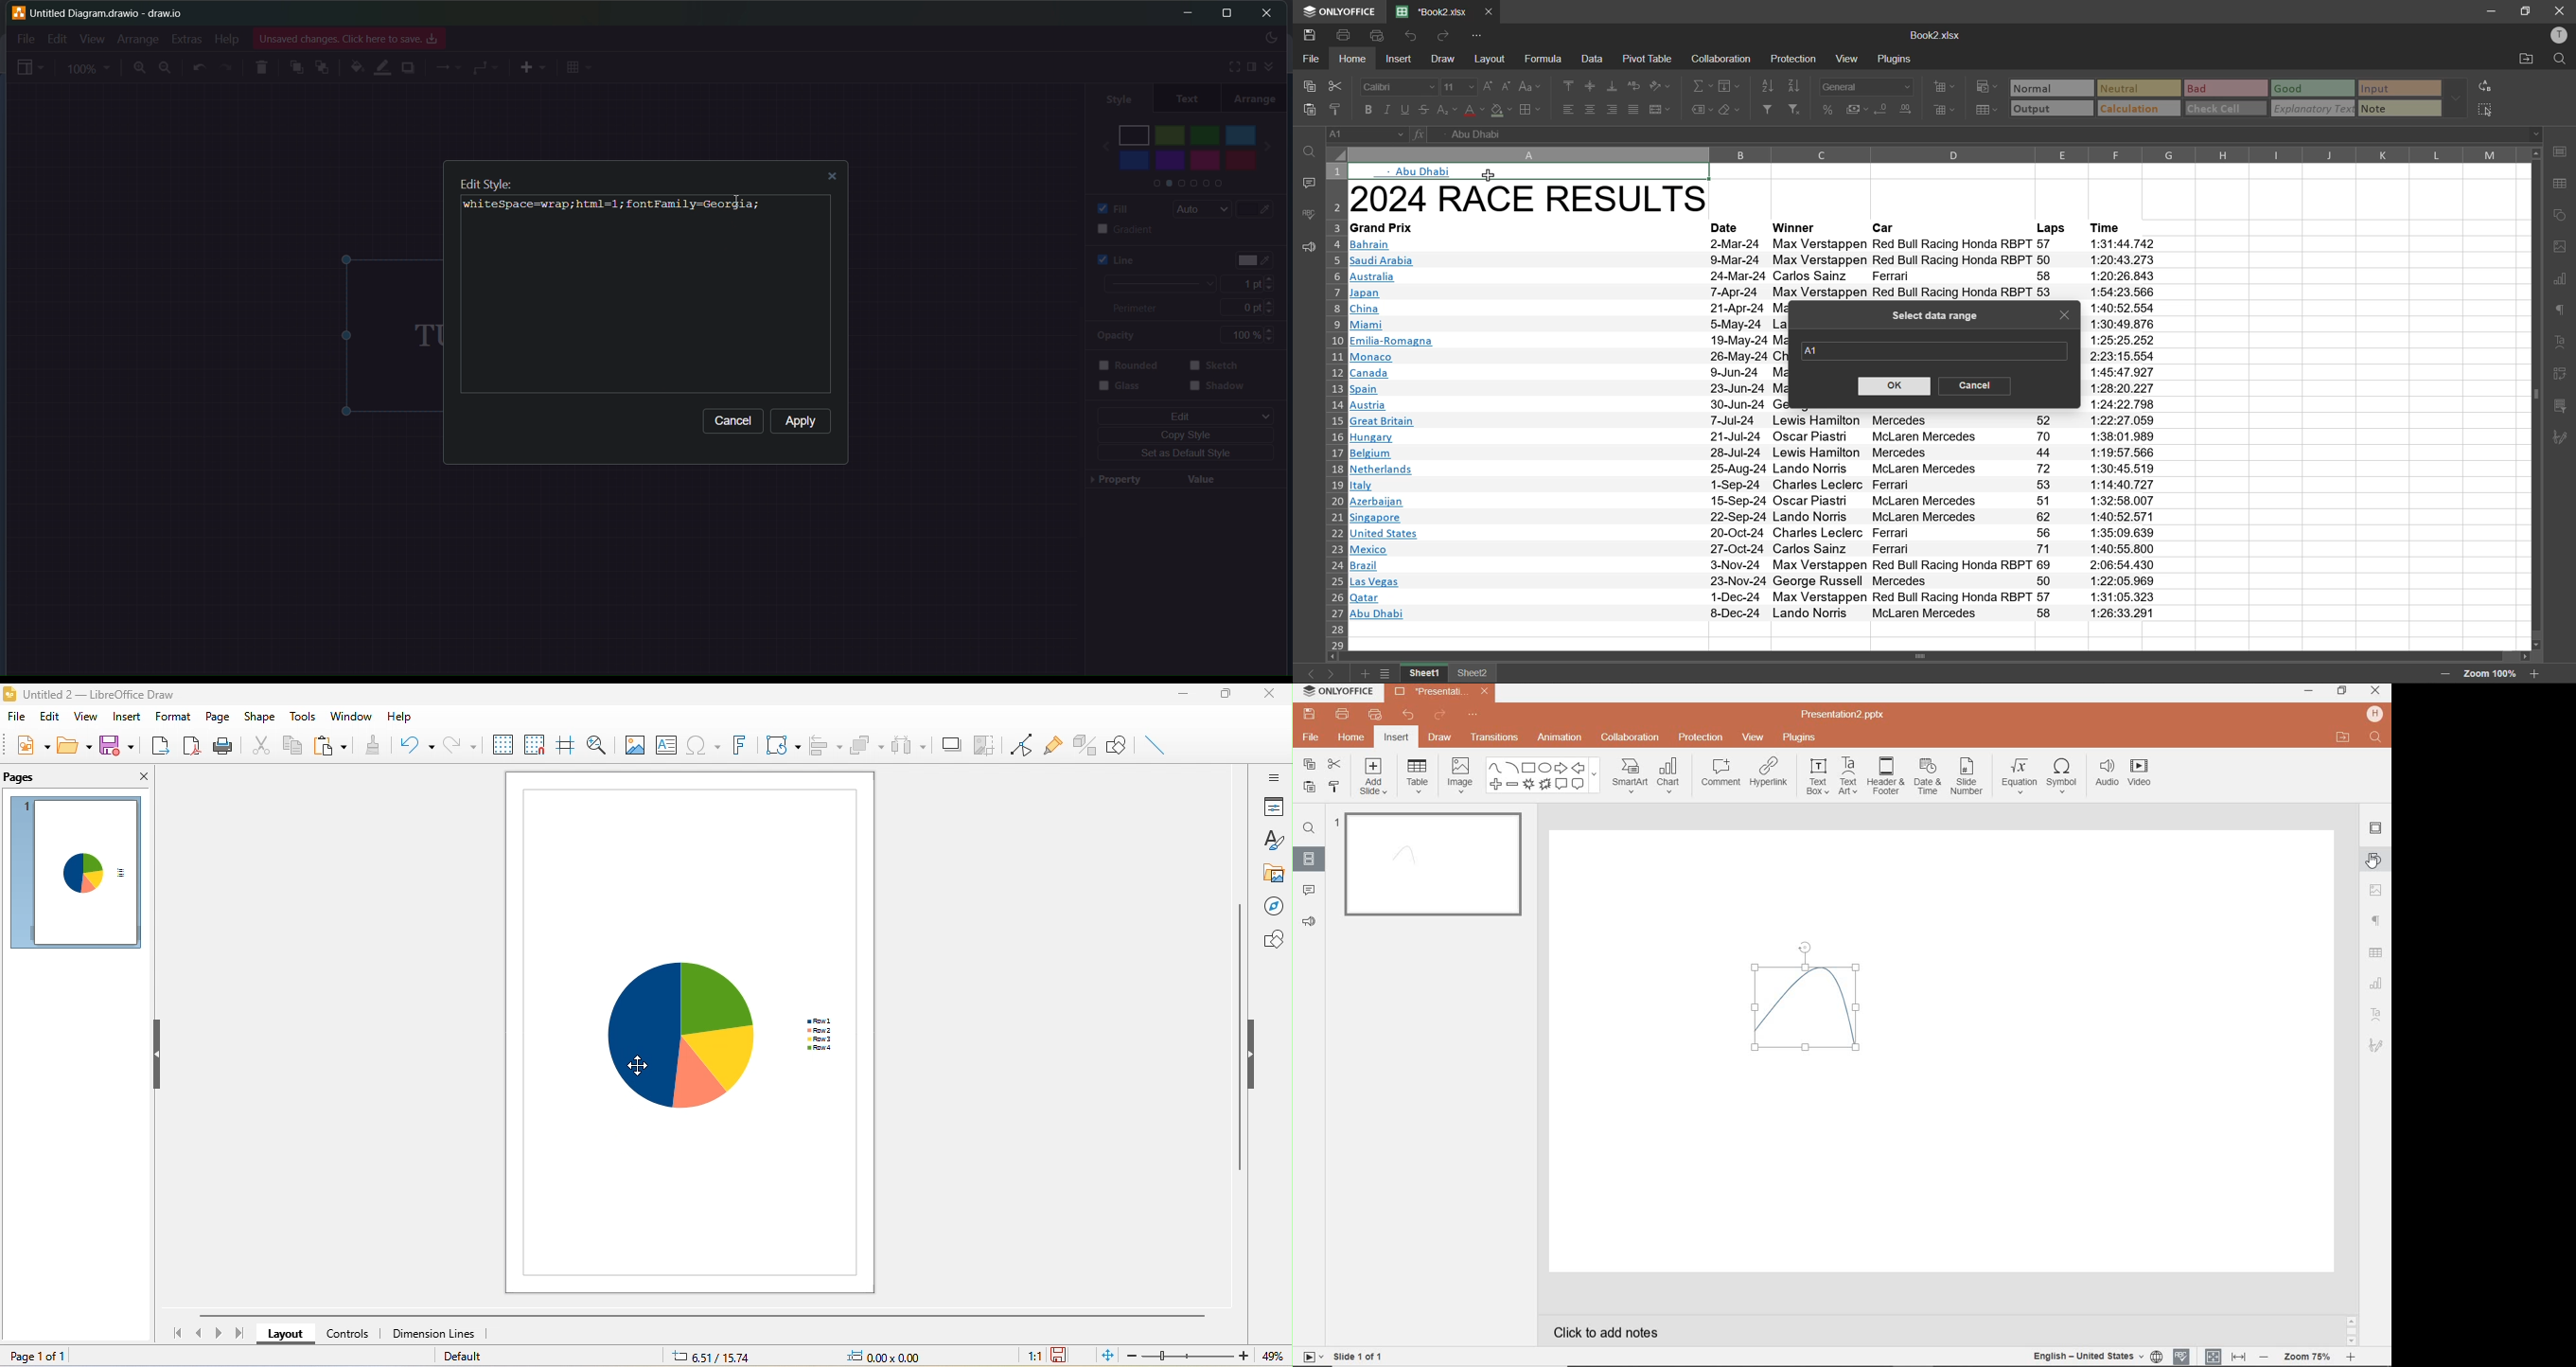 Image resolution: width=2576 pixels, height=1372 pixels. I want to click on fill color, so click(1499, 111).